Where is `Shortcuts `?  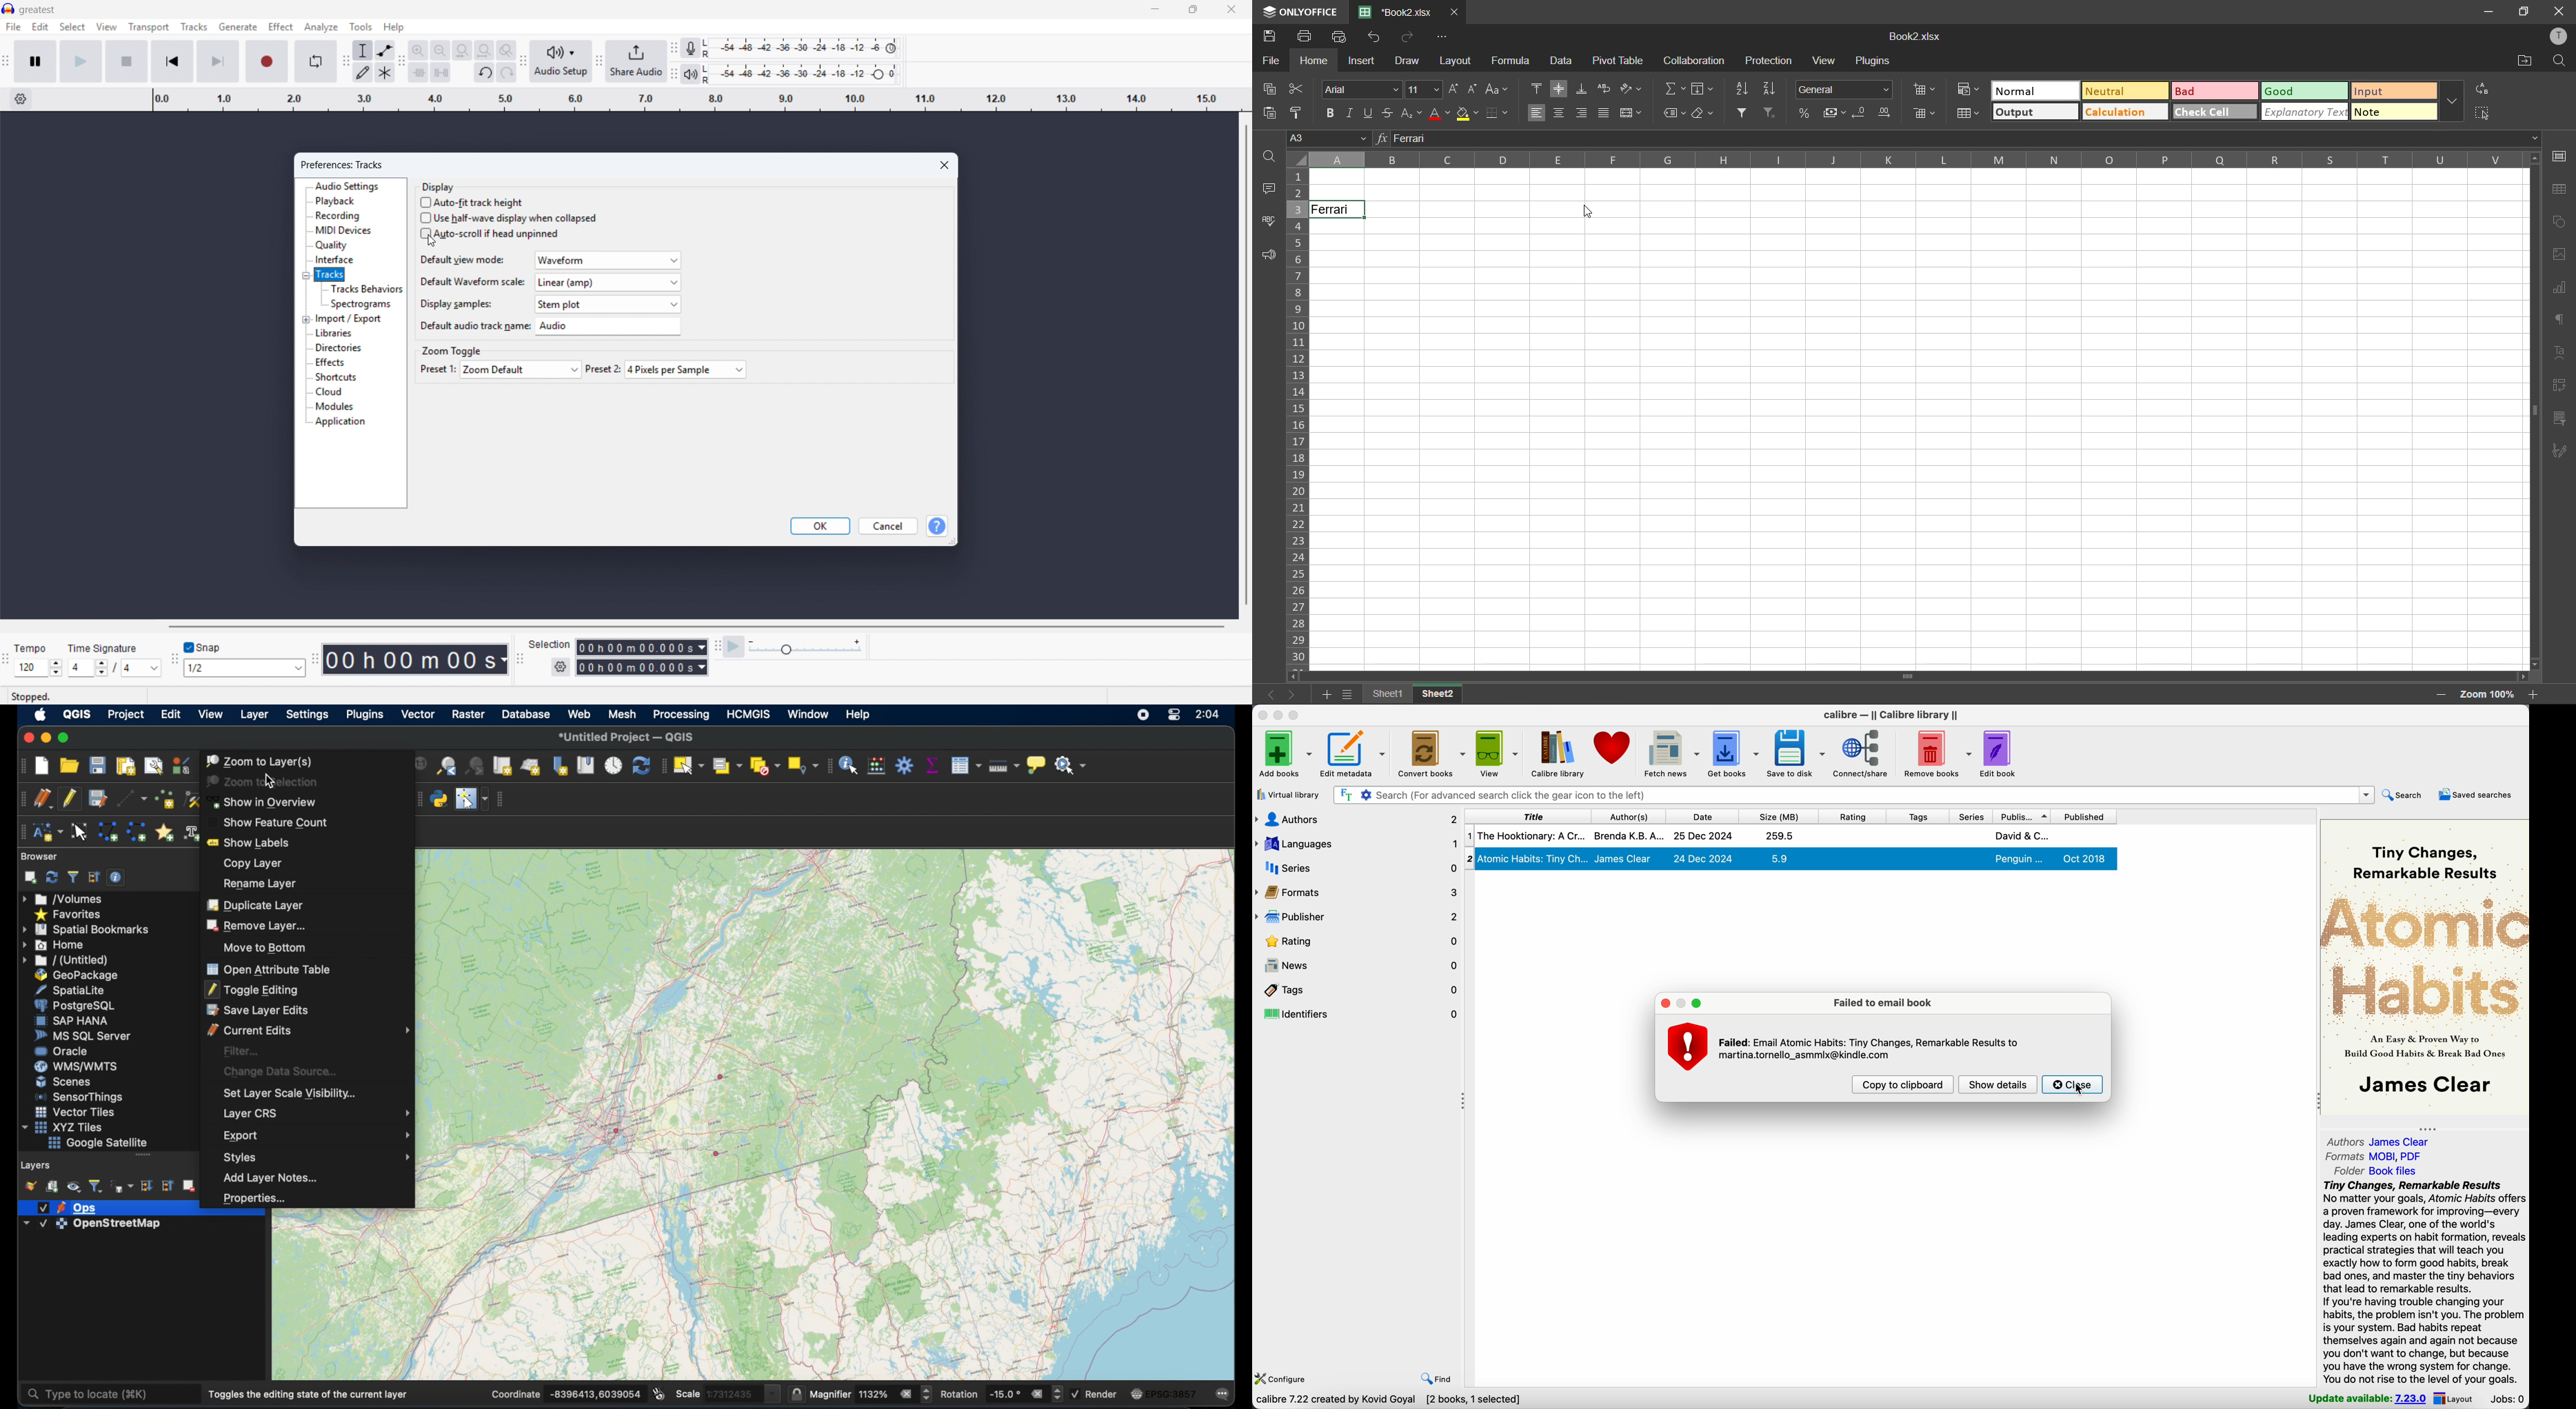 Shortcuts  is located at coordinates (337, 377).